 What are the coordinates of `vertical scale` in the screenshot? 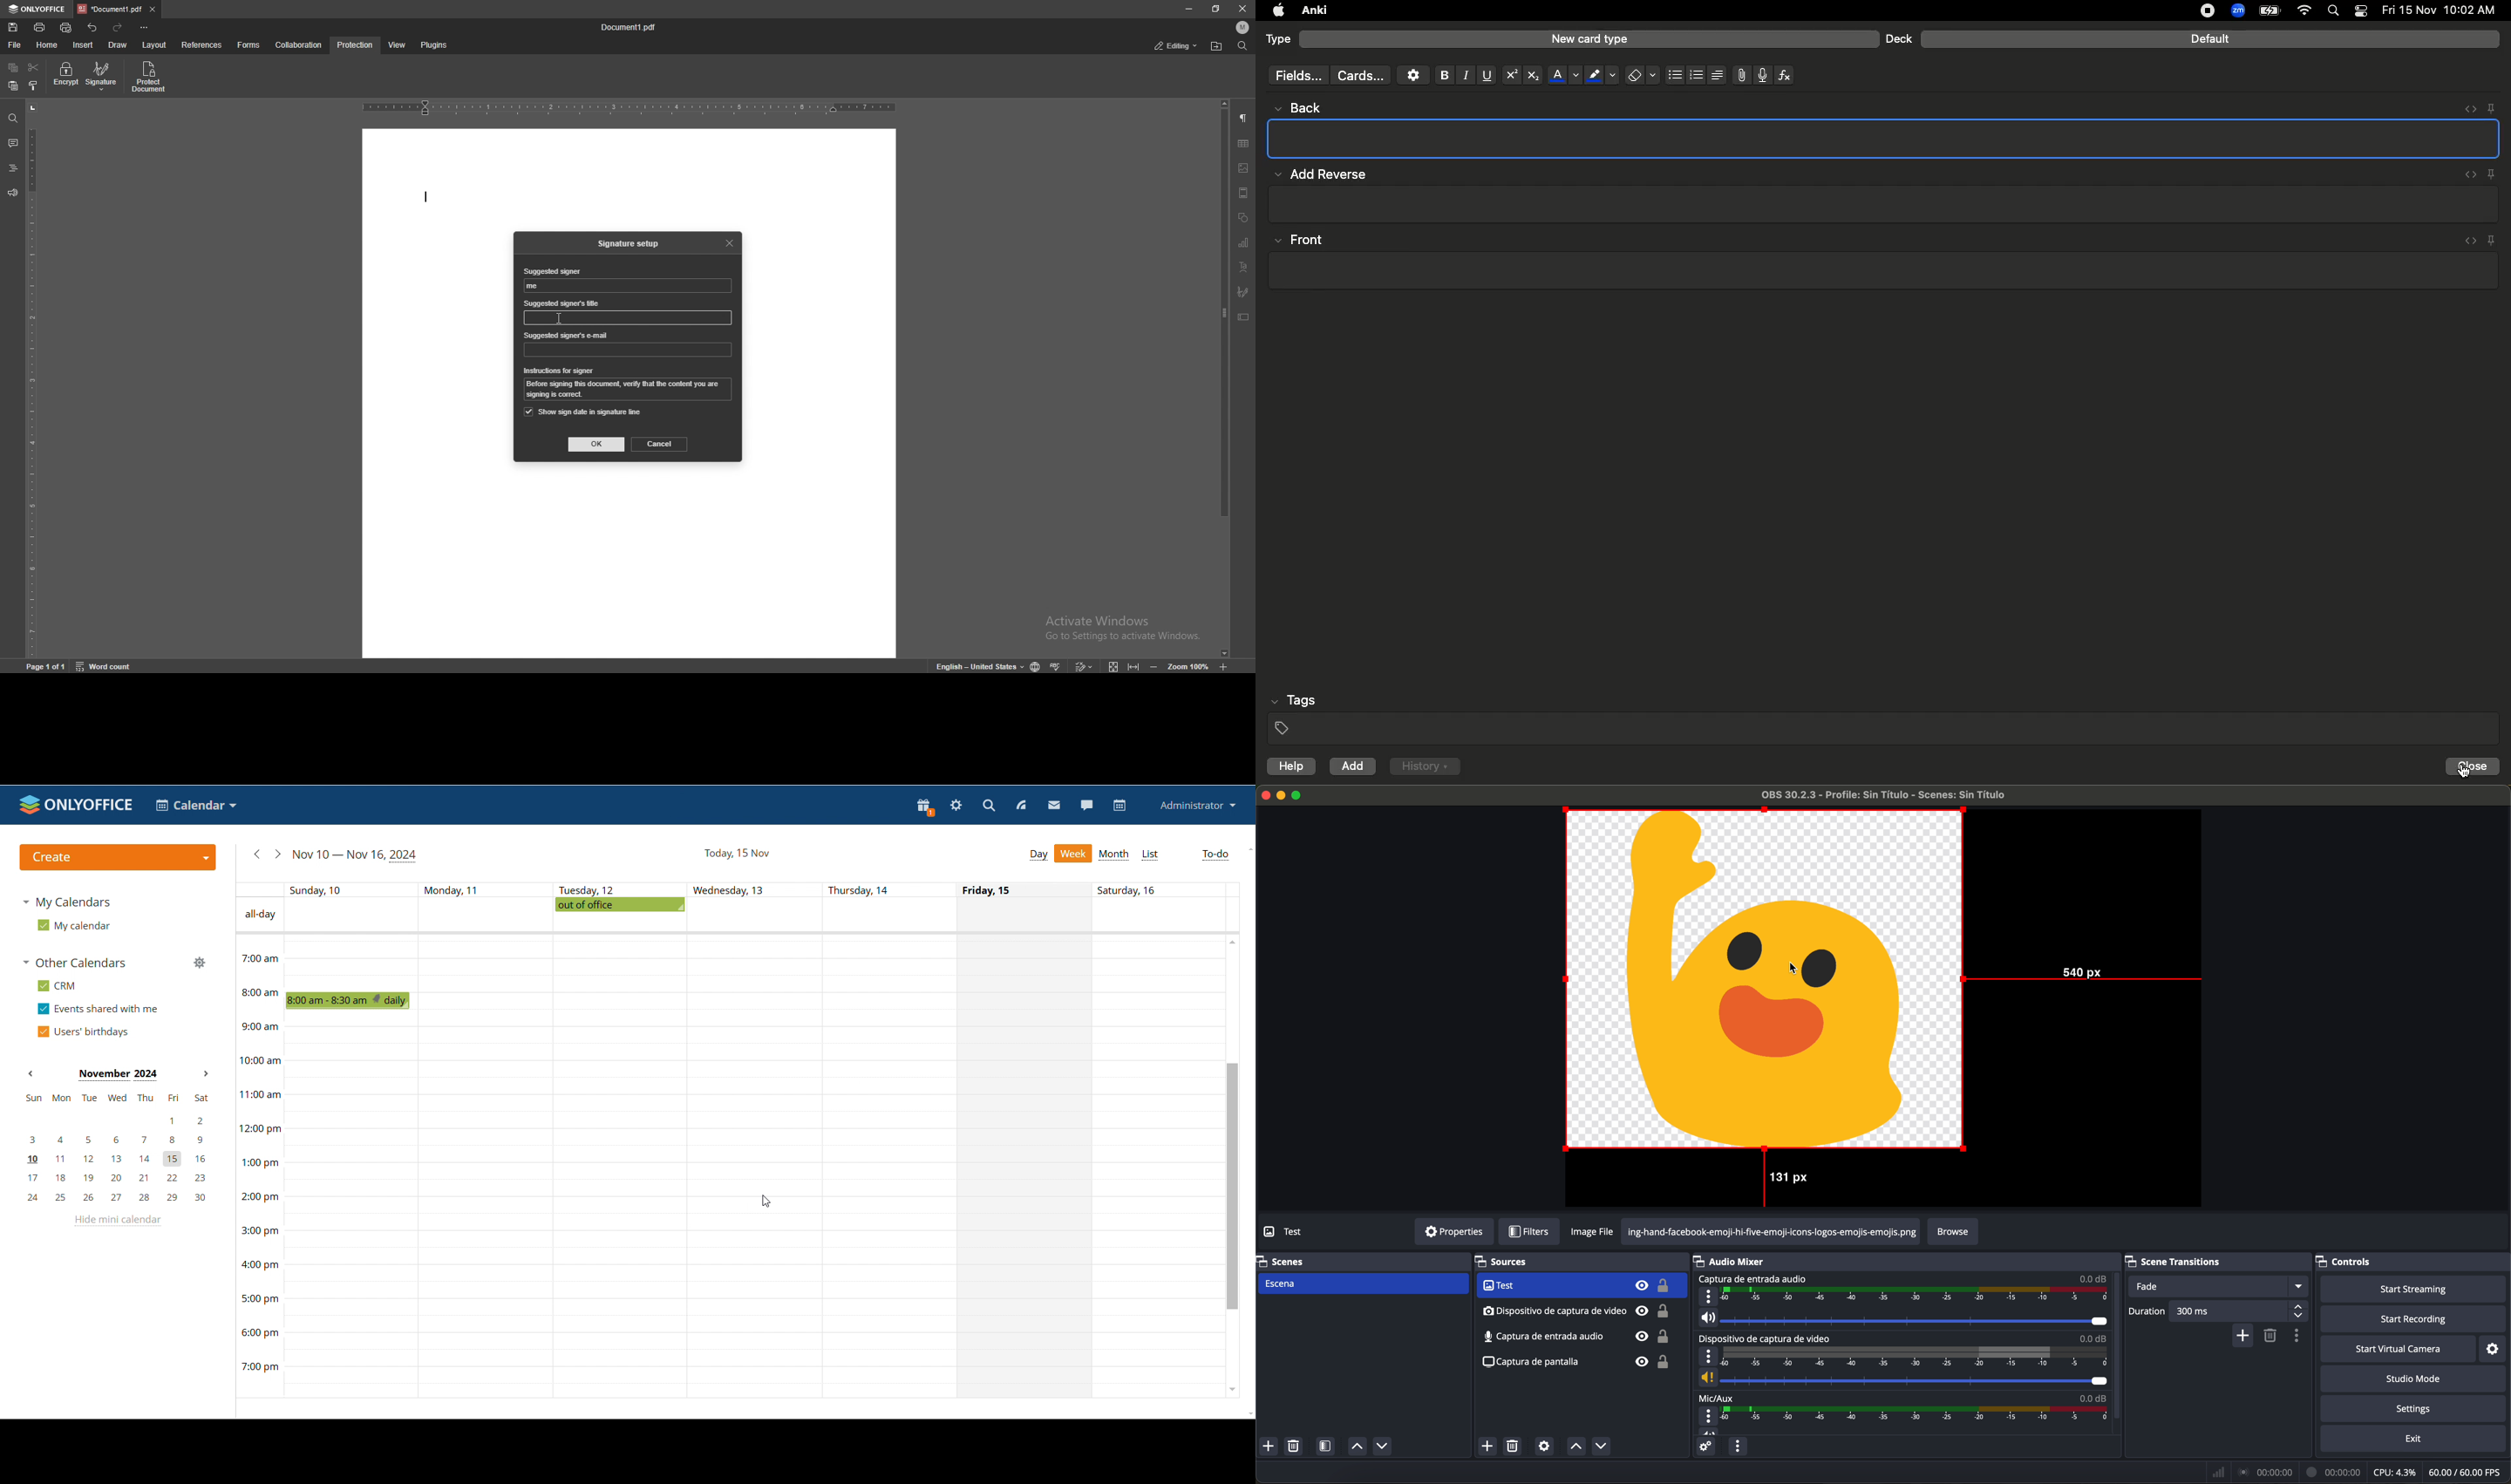 It's located at (32, 380).